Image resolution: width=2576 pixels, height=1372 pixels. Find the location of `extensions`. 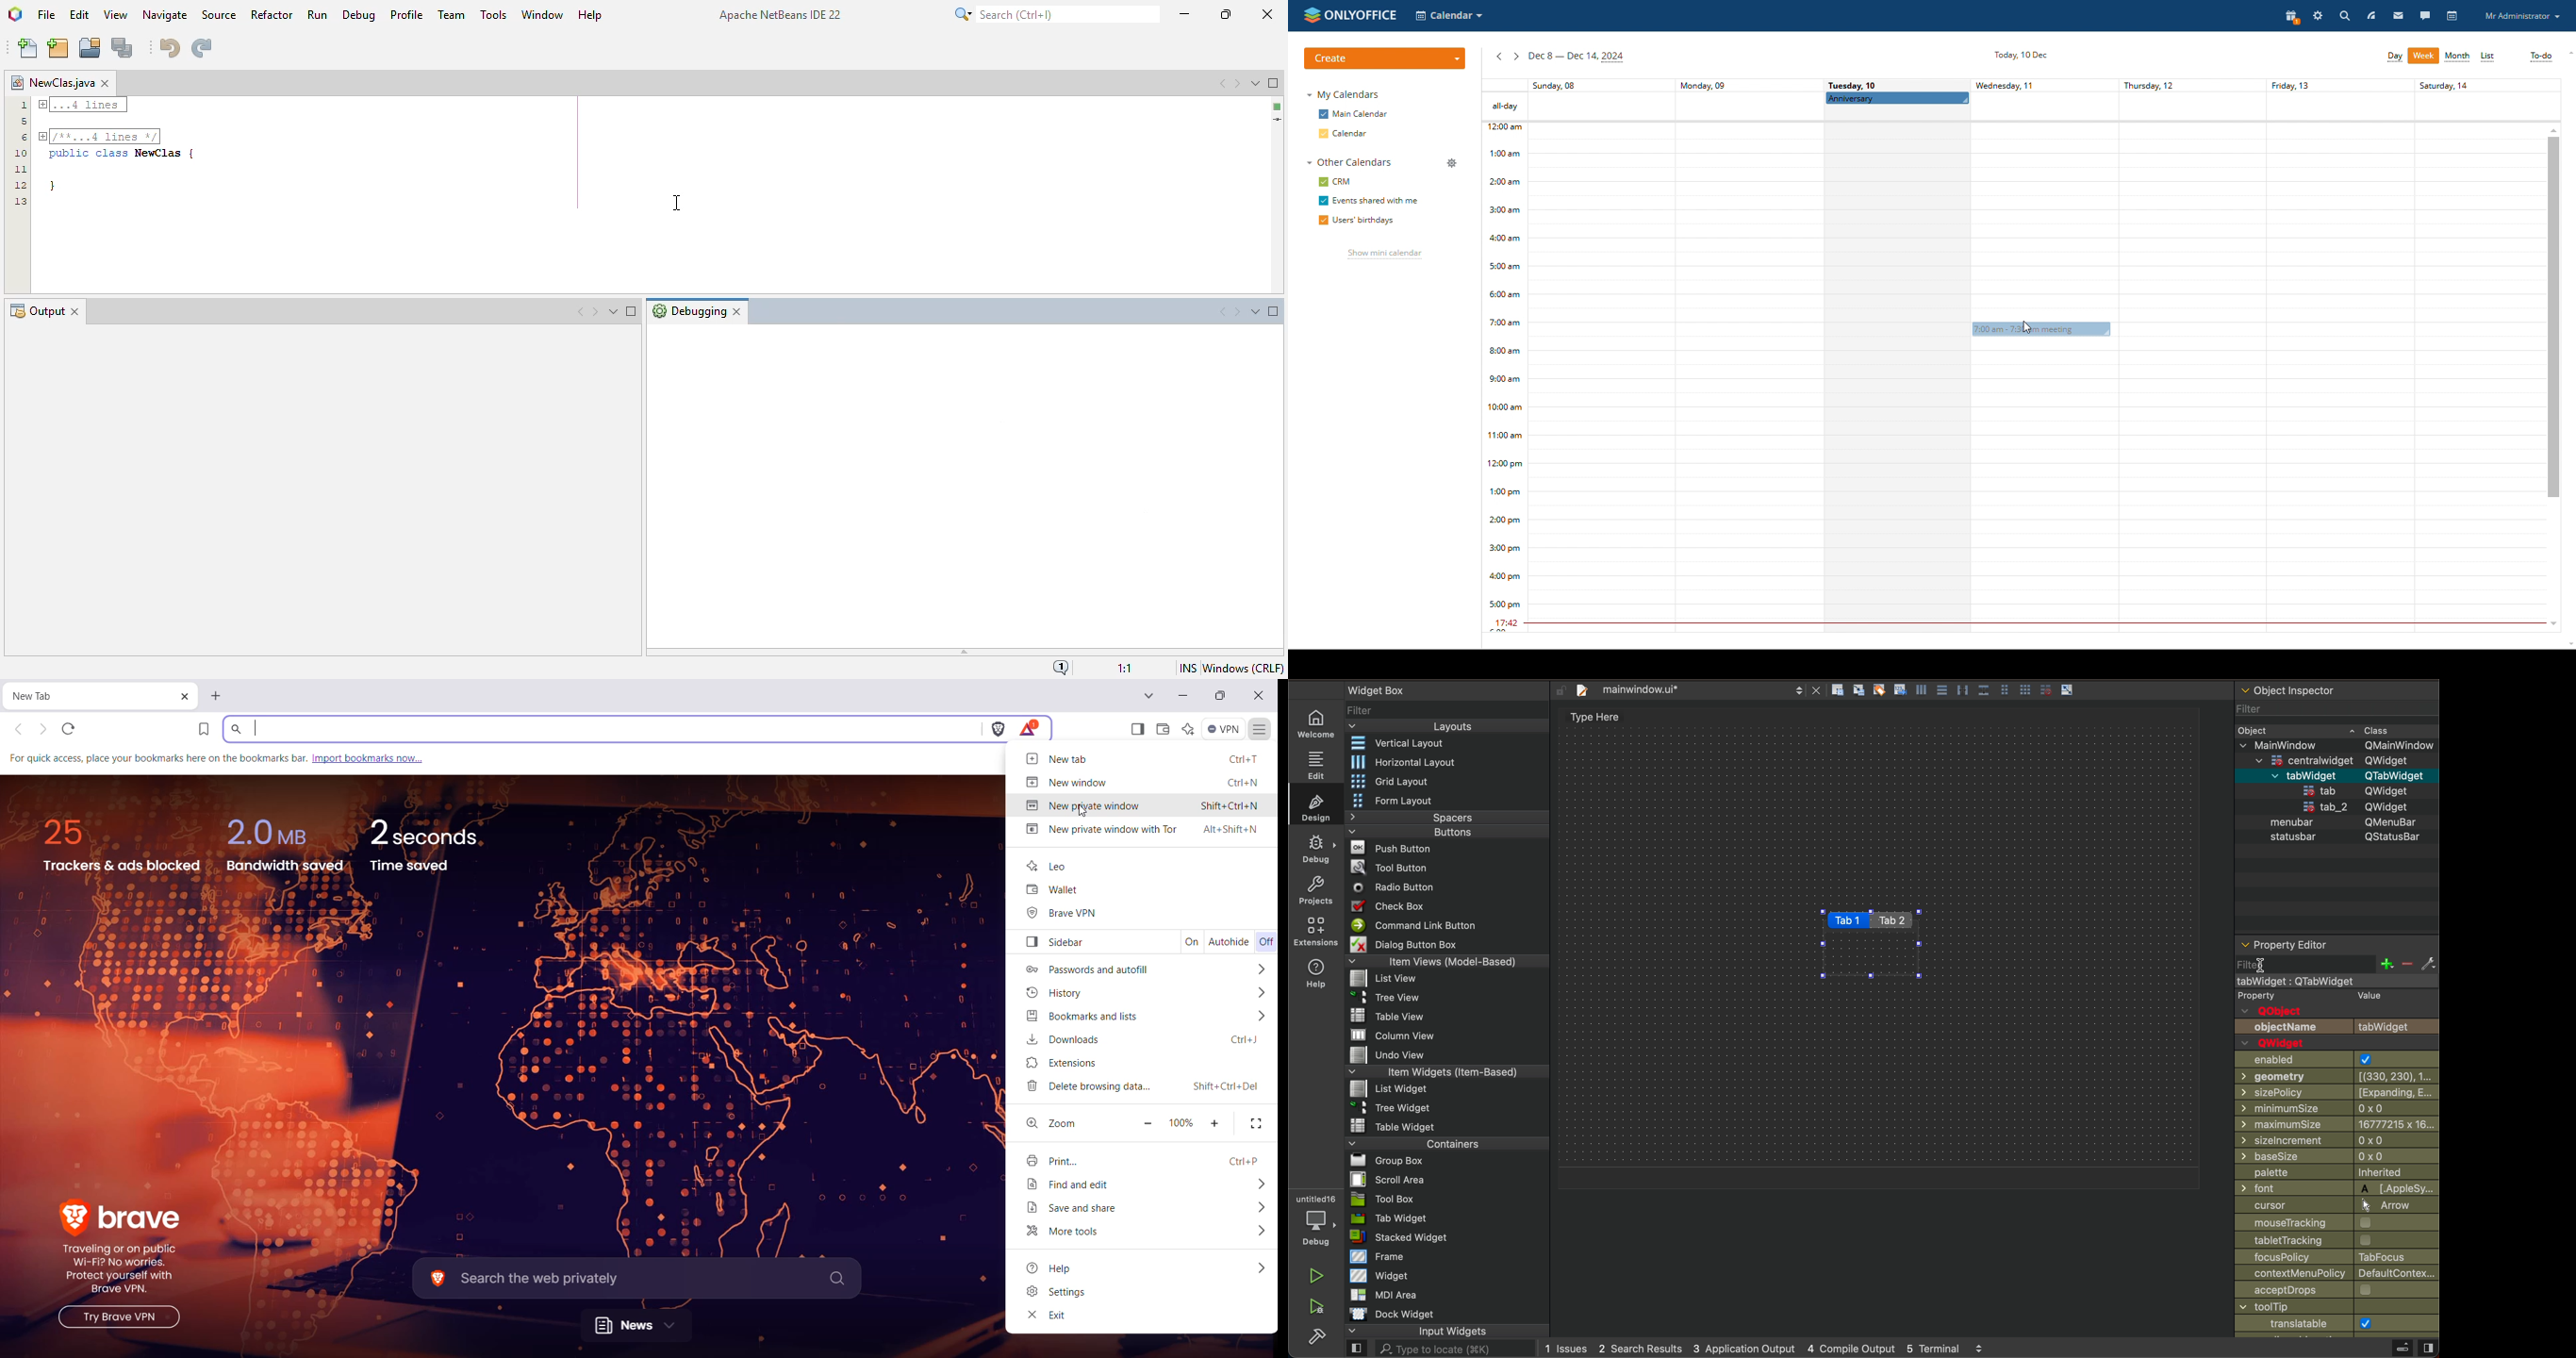

extensions is located at coordinates (1318, 930).